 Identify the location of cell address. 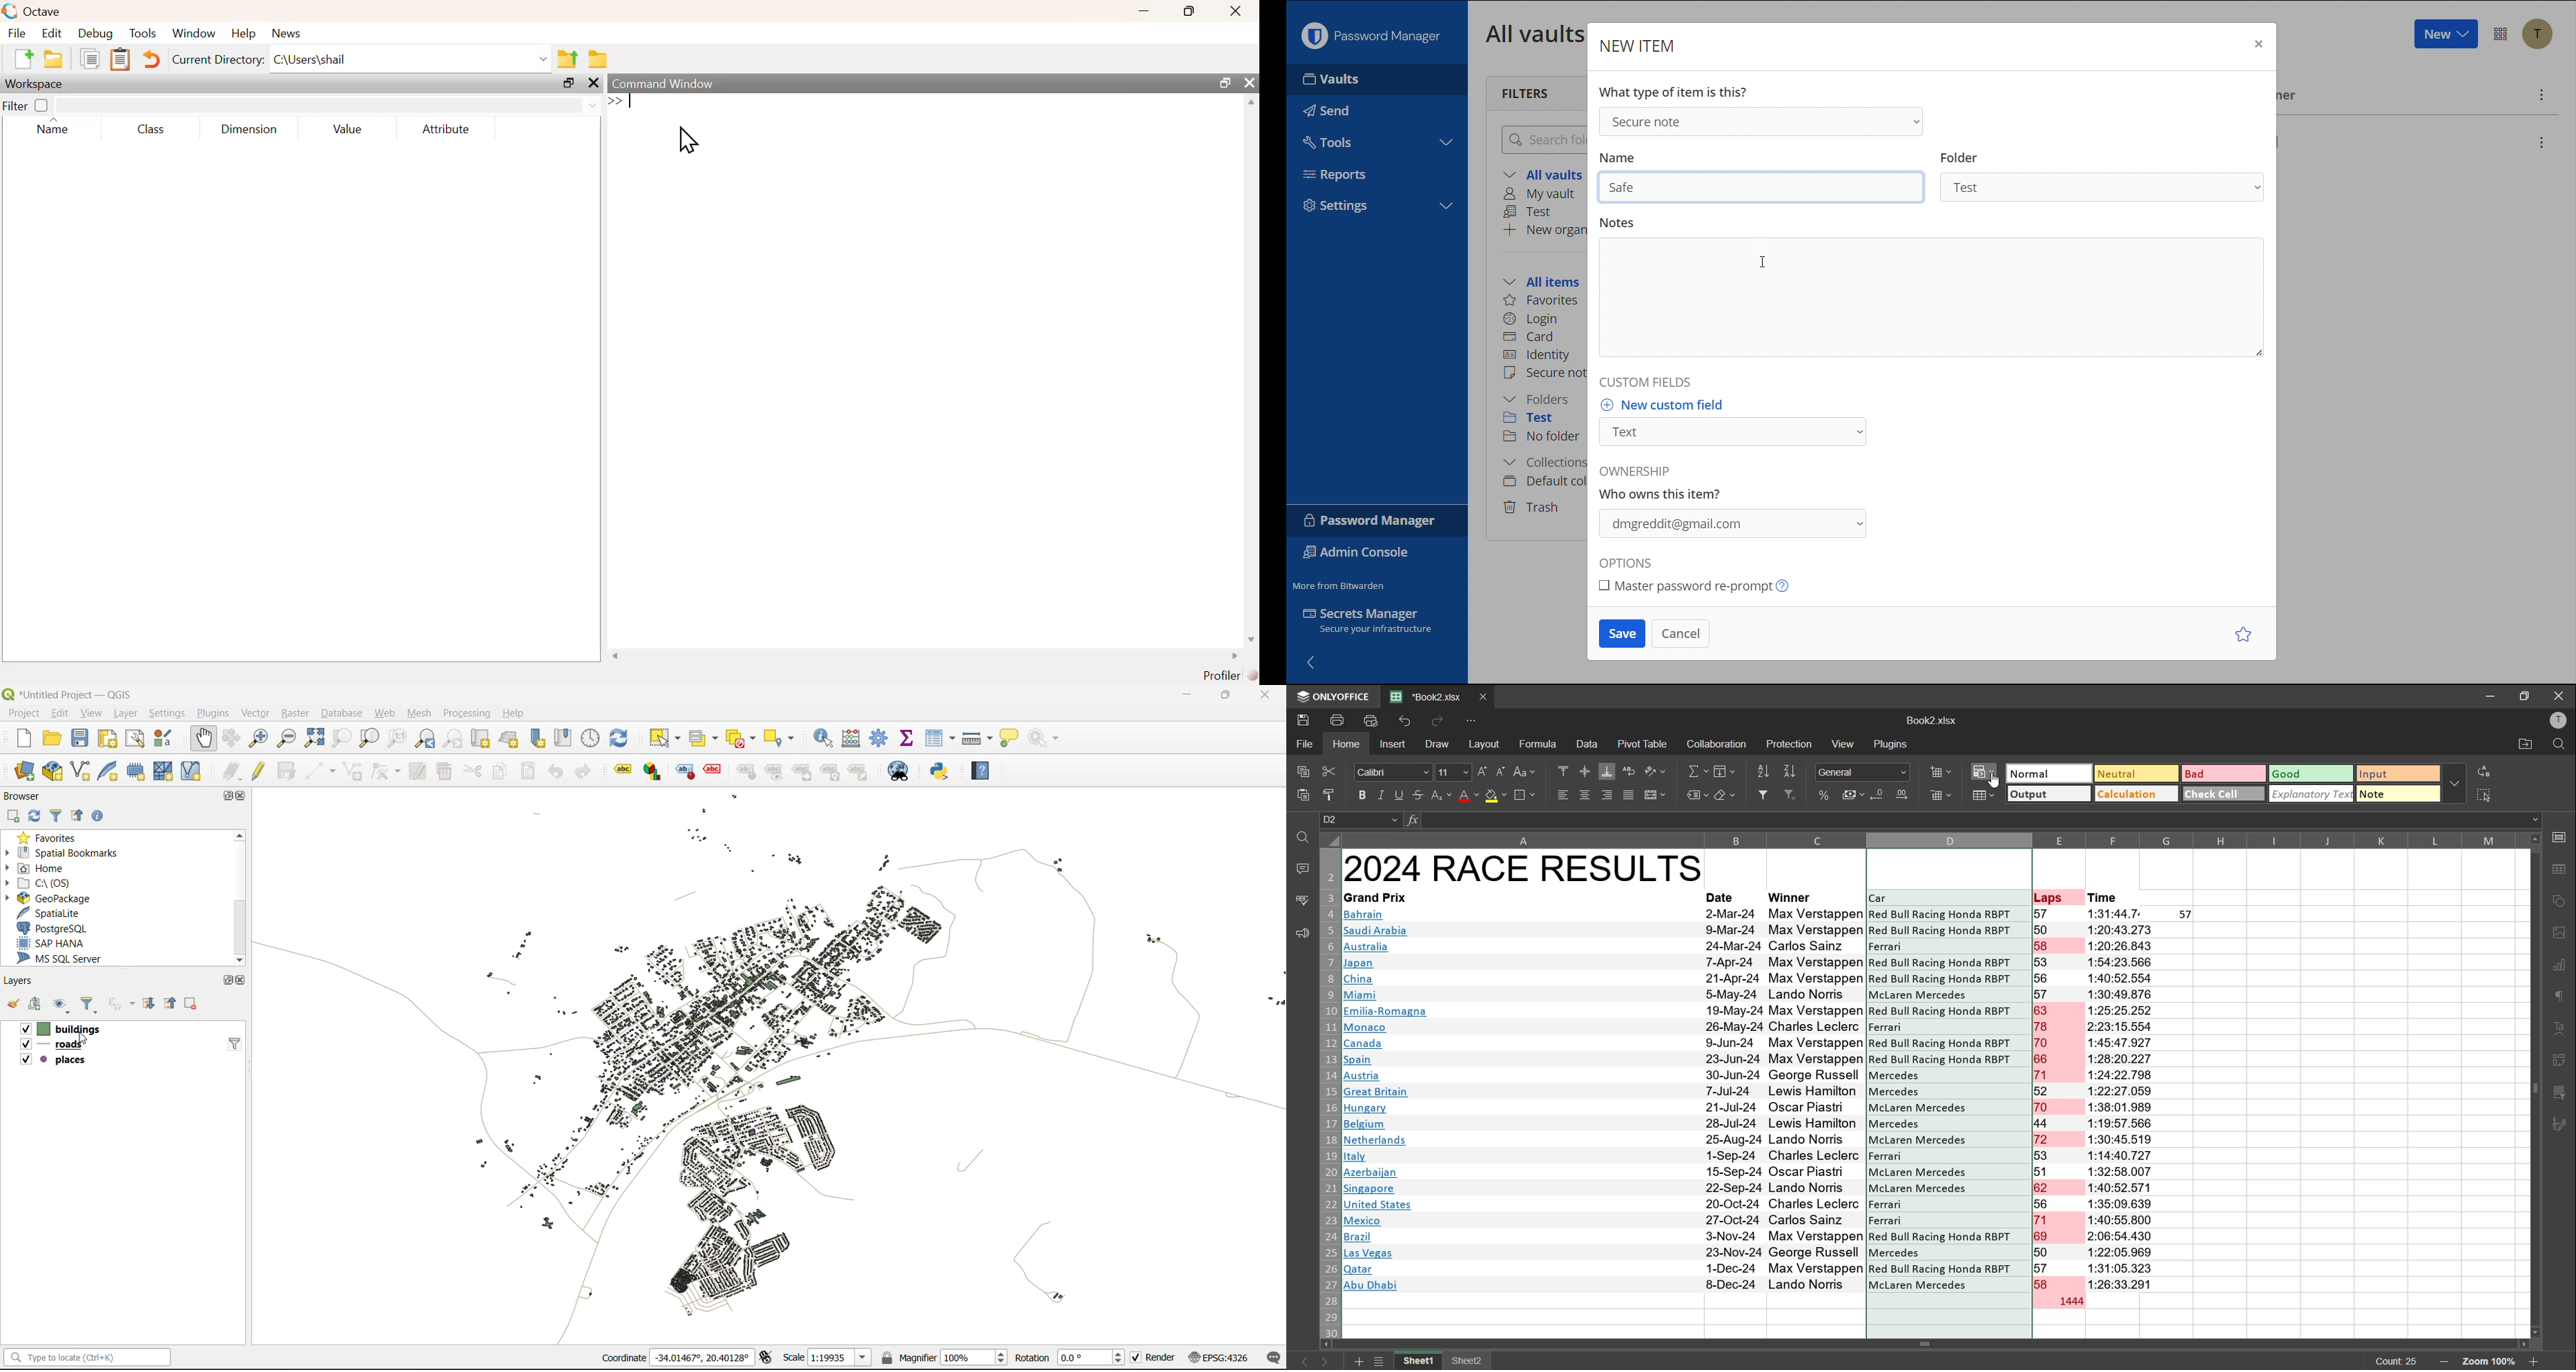
(1362, 820).